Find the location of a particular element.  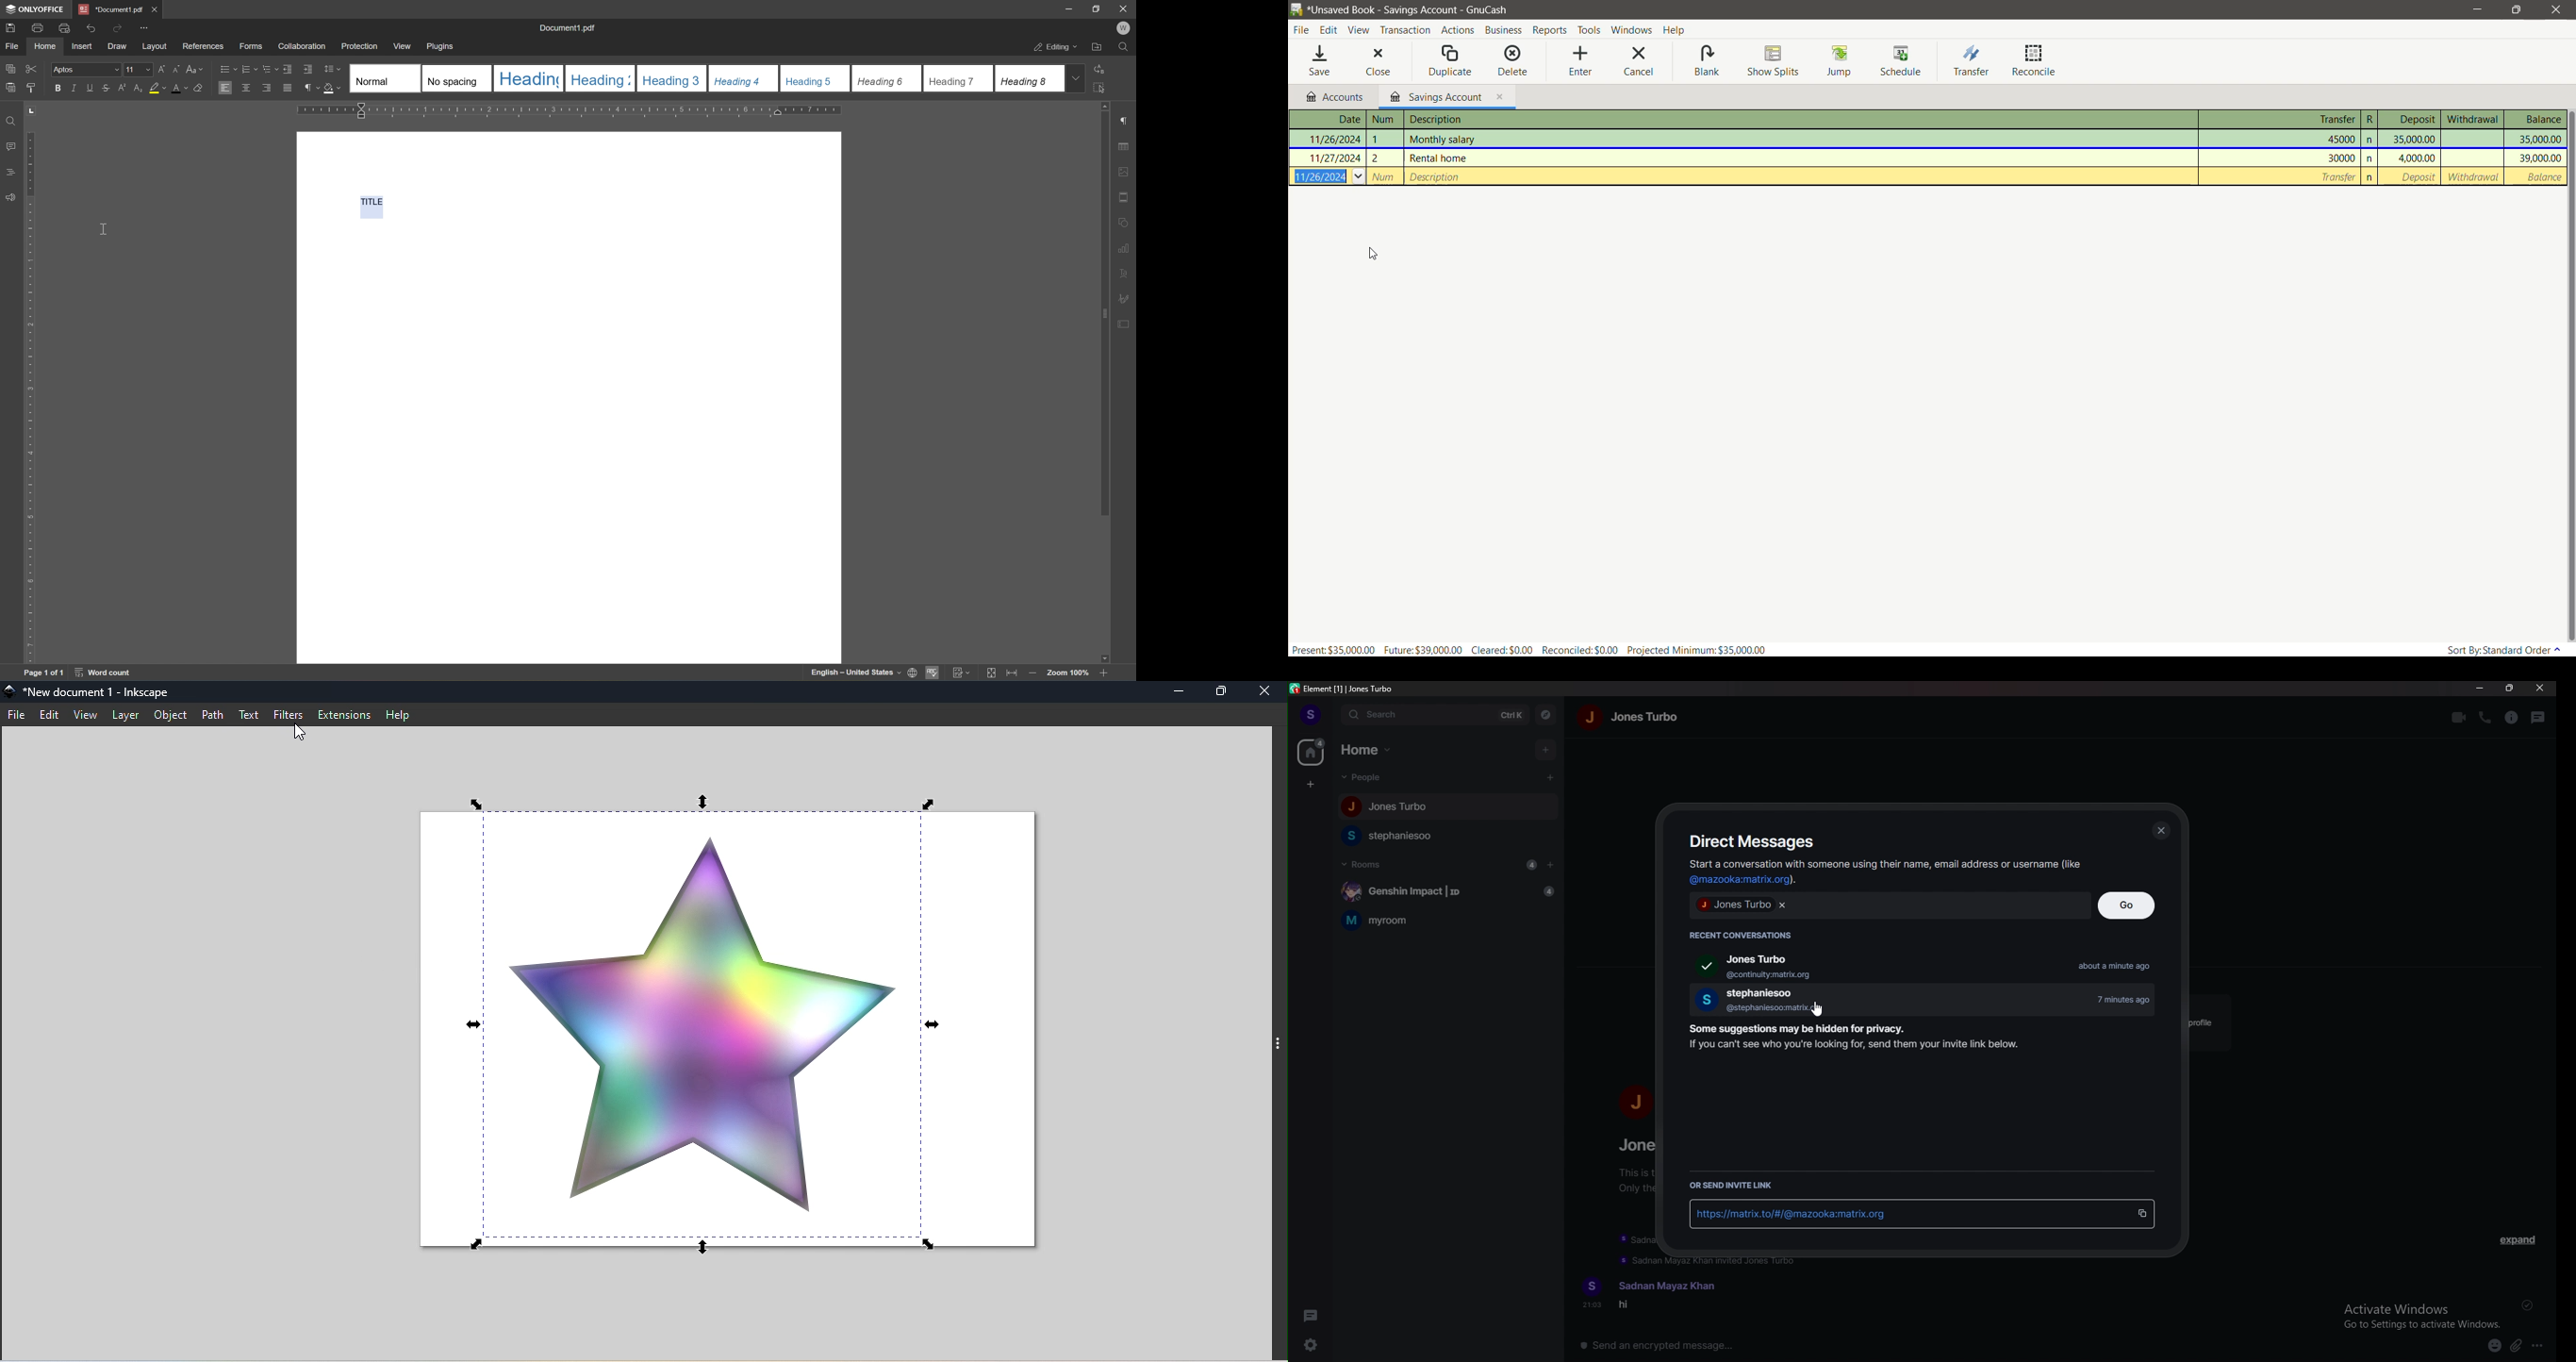

Close is located at coordinates (1265, 692).